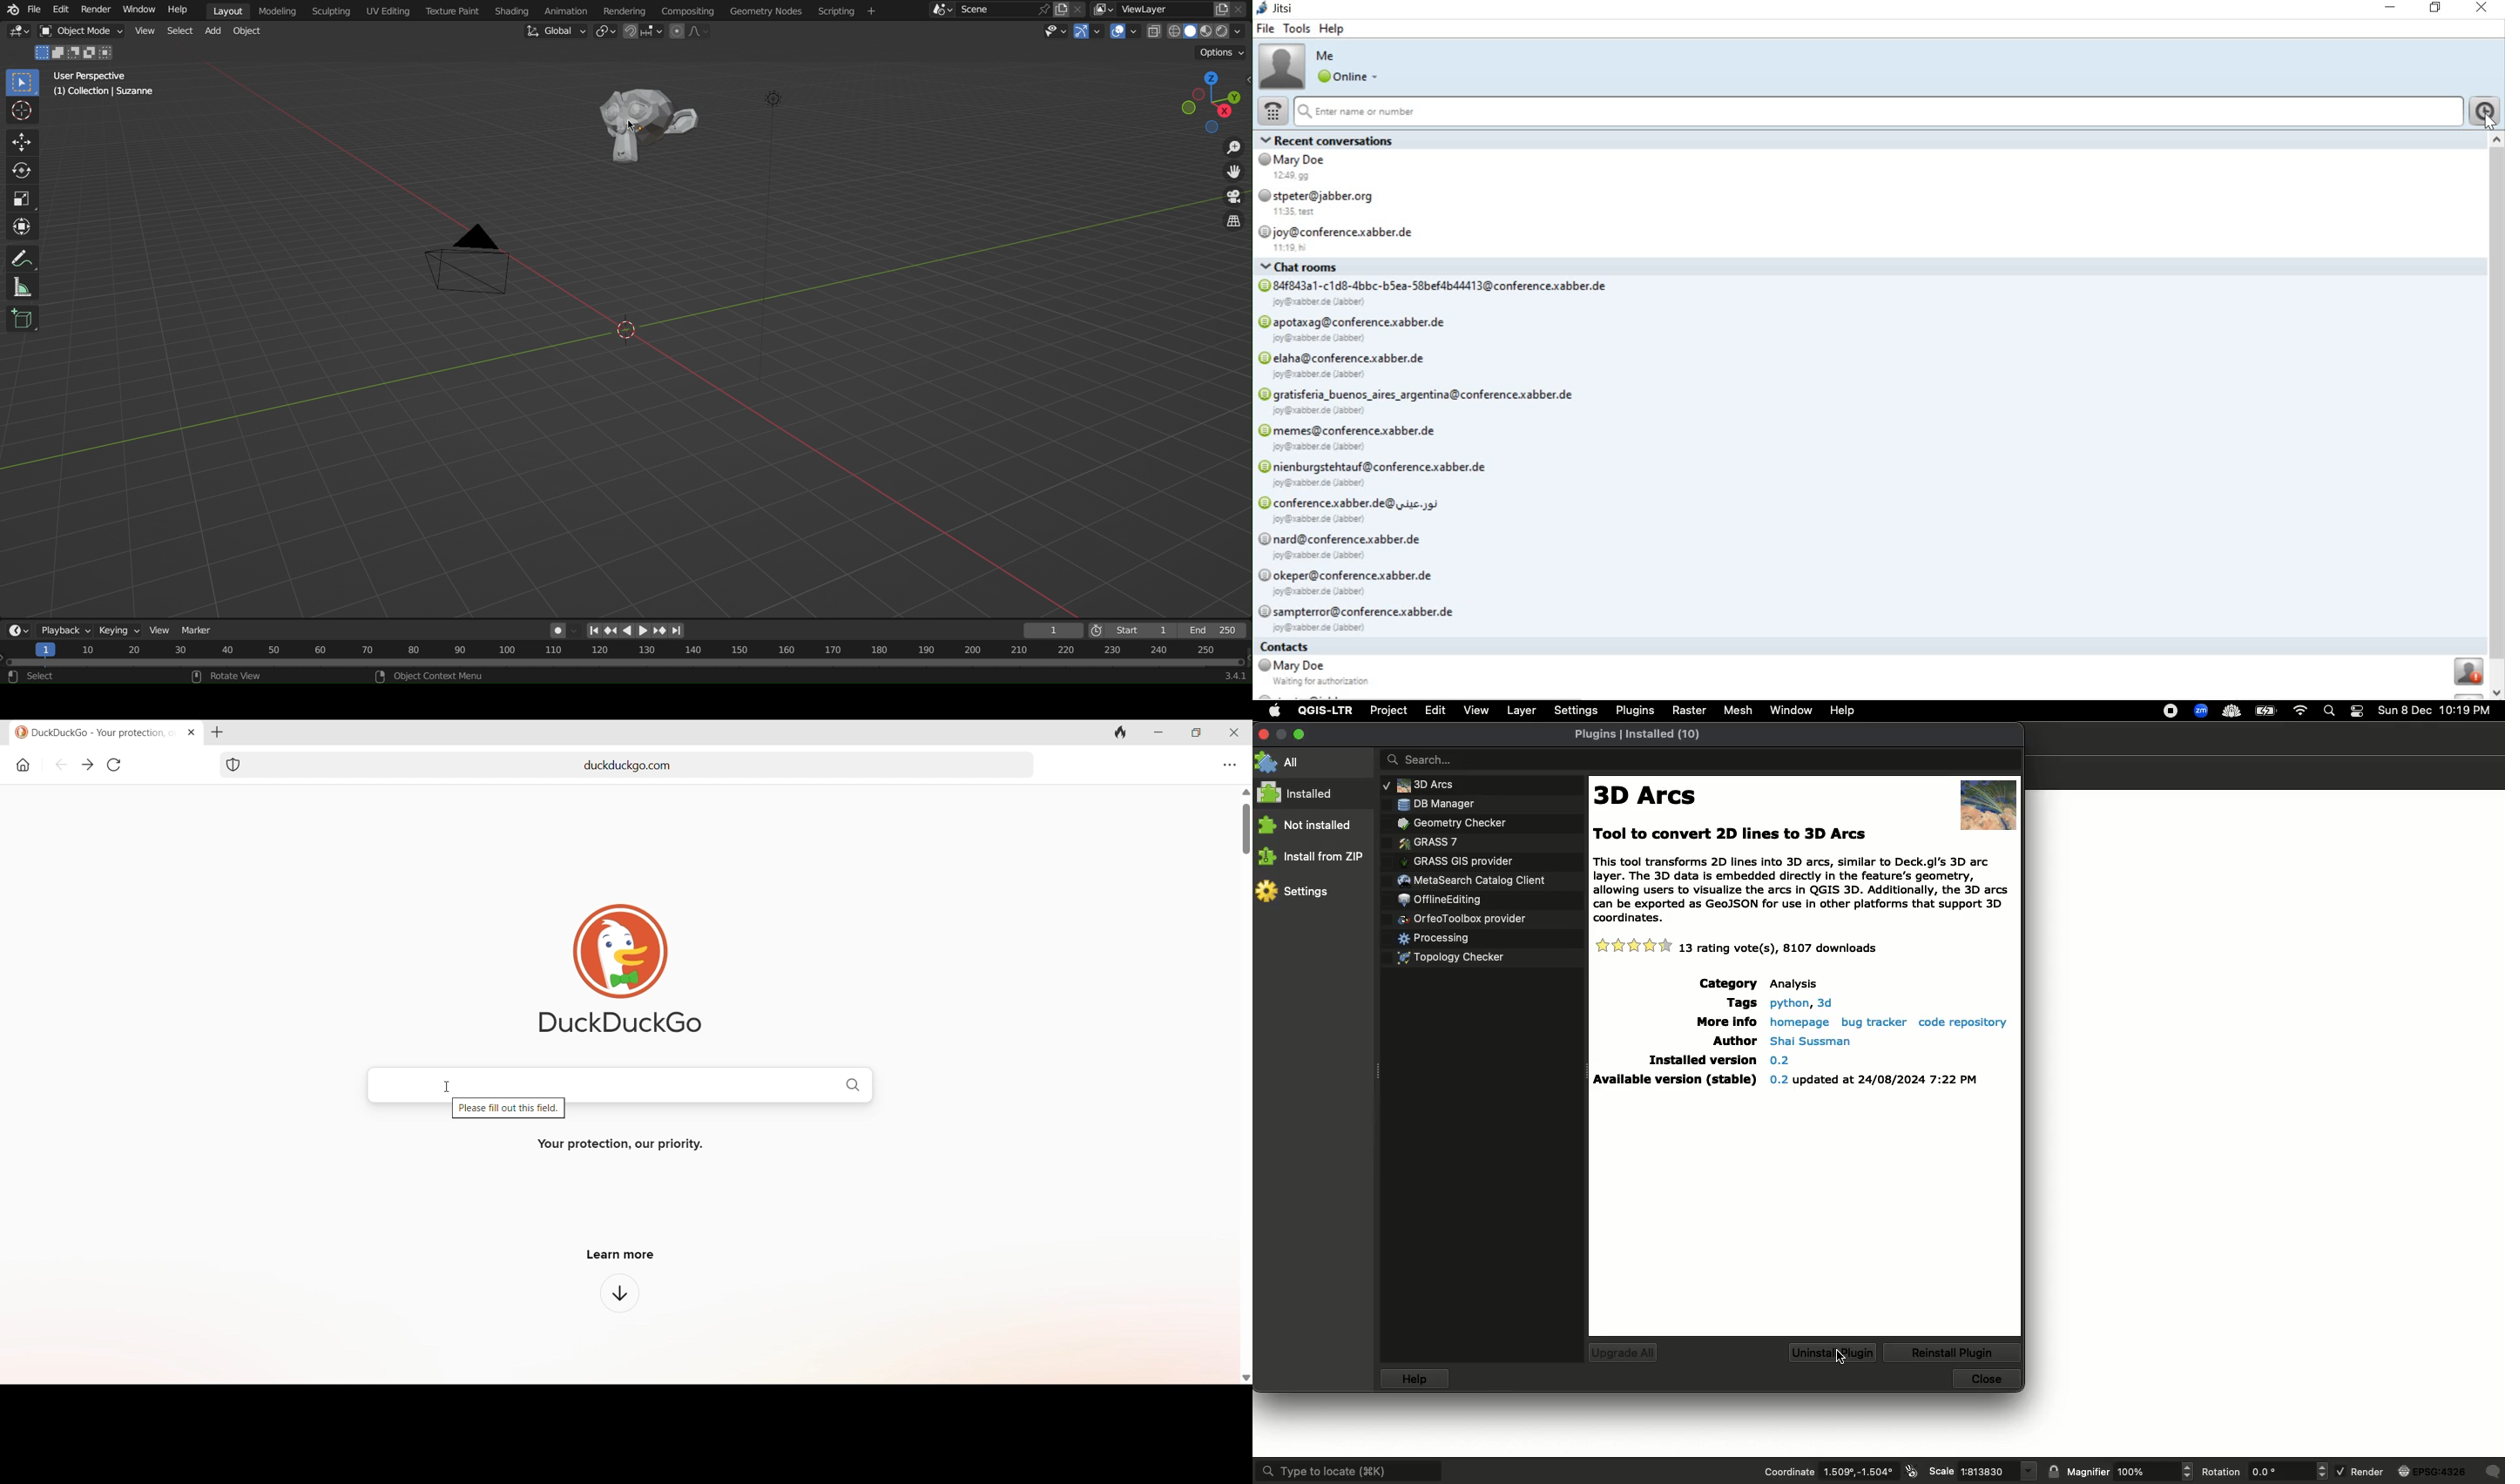 Image resolution: width=2520 pixels, height=1484 pixels. I want to click on Raster, so click(1690, 711).